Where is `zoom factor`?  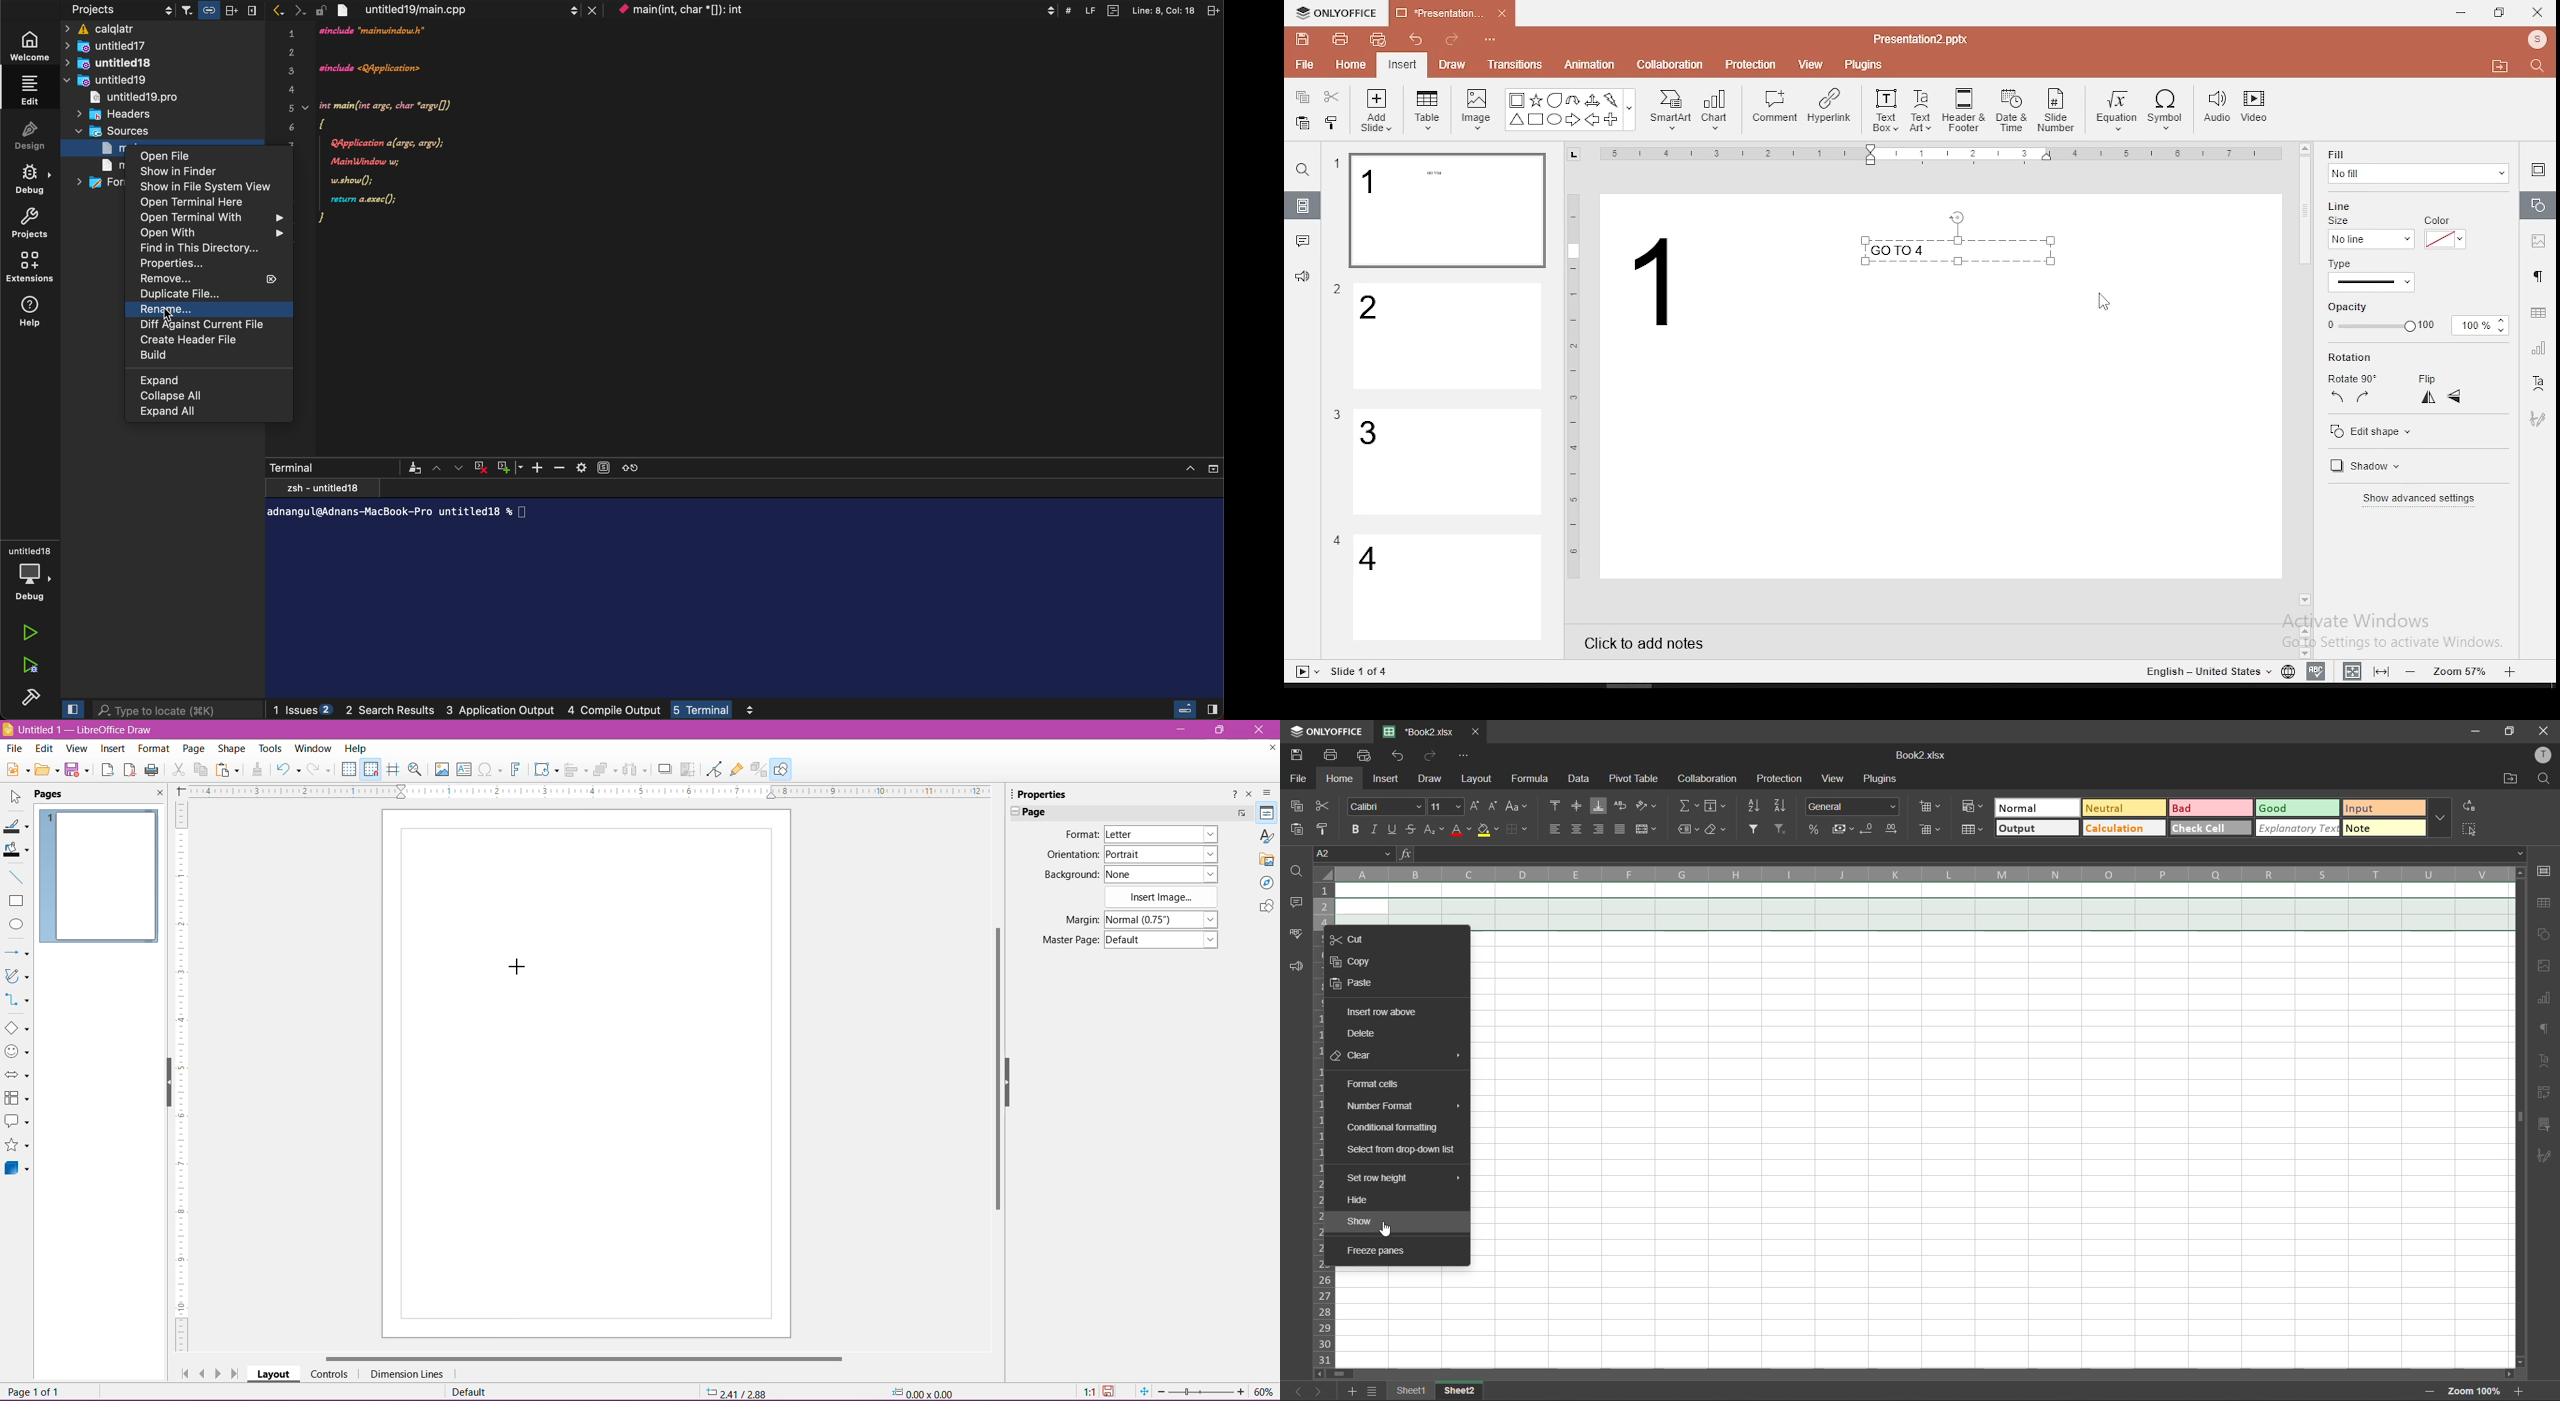
zoom factor is located at coordinates (2474, 1391).